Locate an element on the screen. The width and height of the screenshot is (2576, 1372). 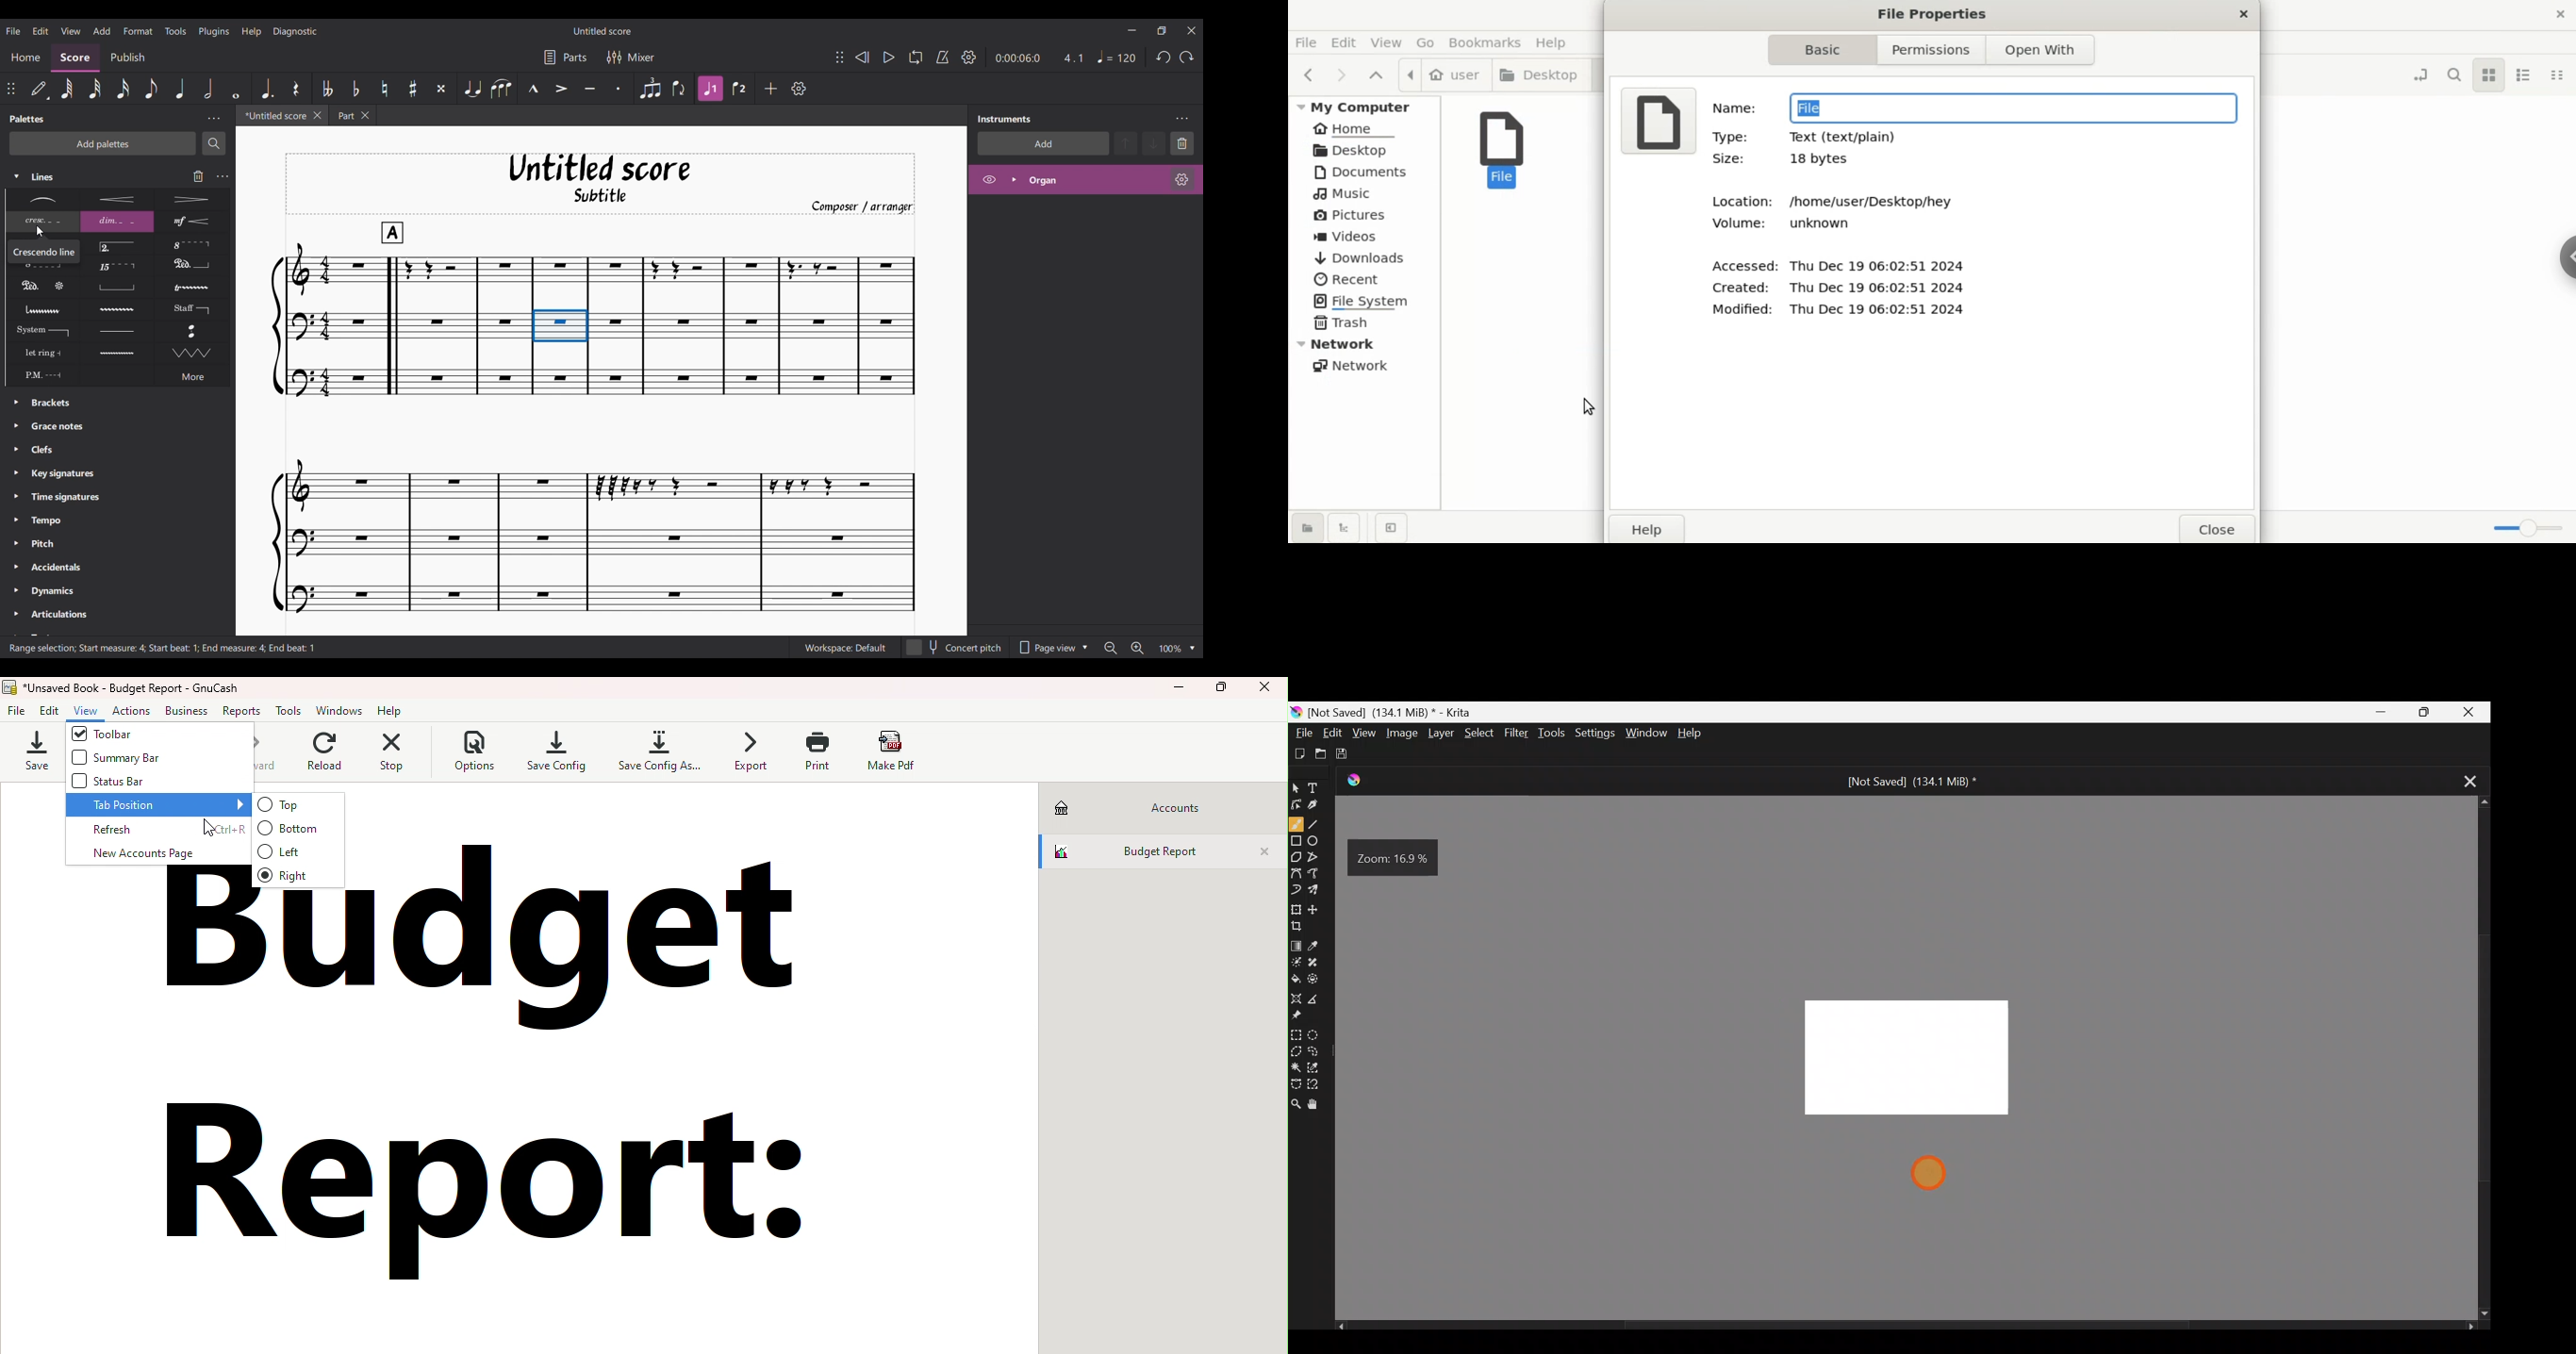
Undo is located at coordinates (1164, 57).